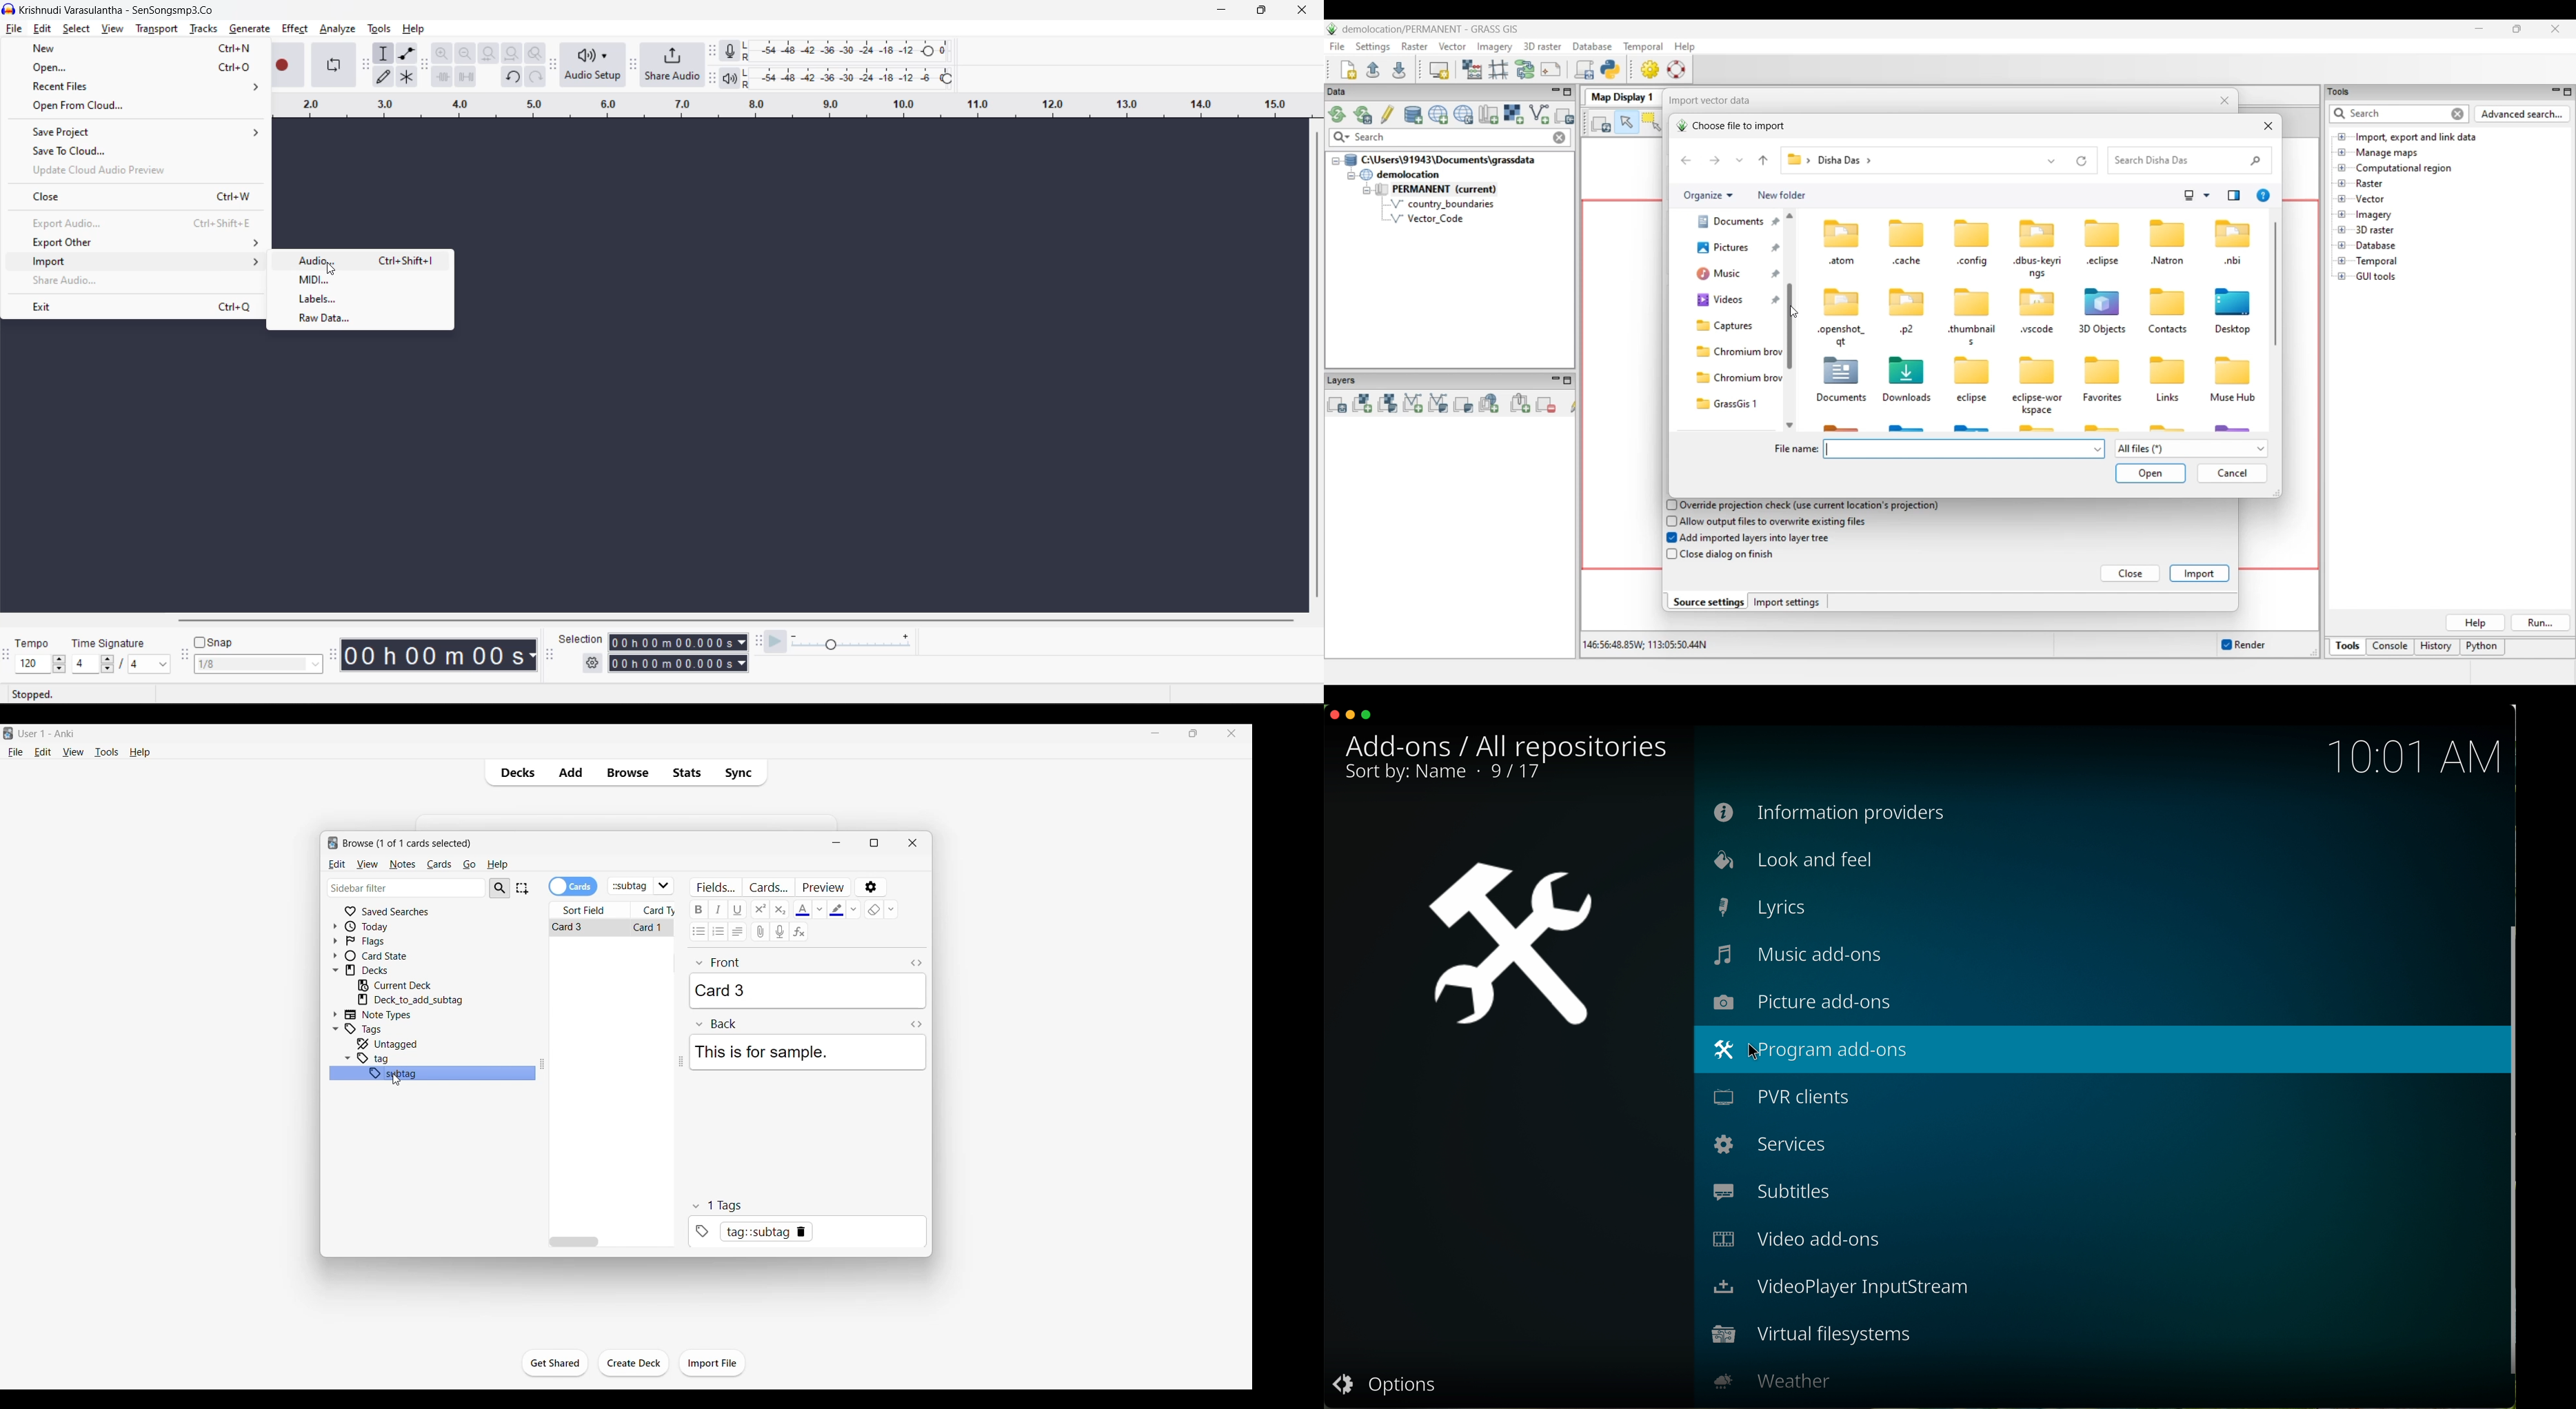  Describe the element at coordinates (718, 932) in the screenshot. I see `Ordered list` at that location.